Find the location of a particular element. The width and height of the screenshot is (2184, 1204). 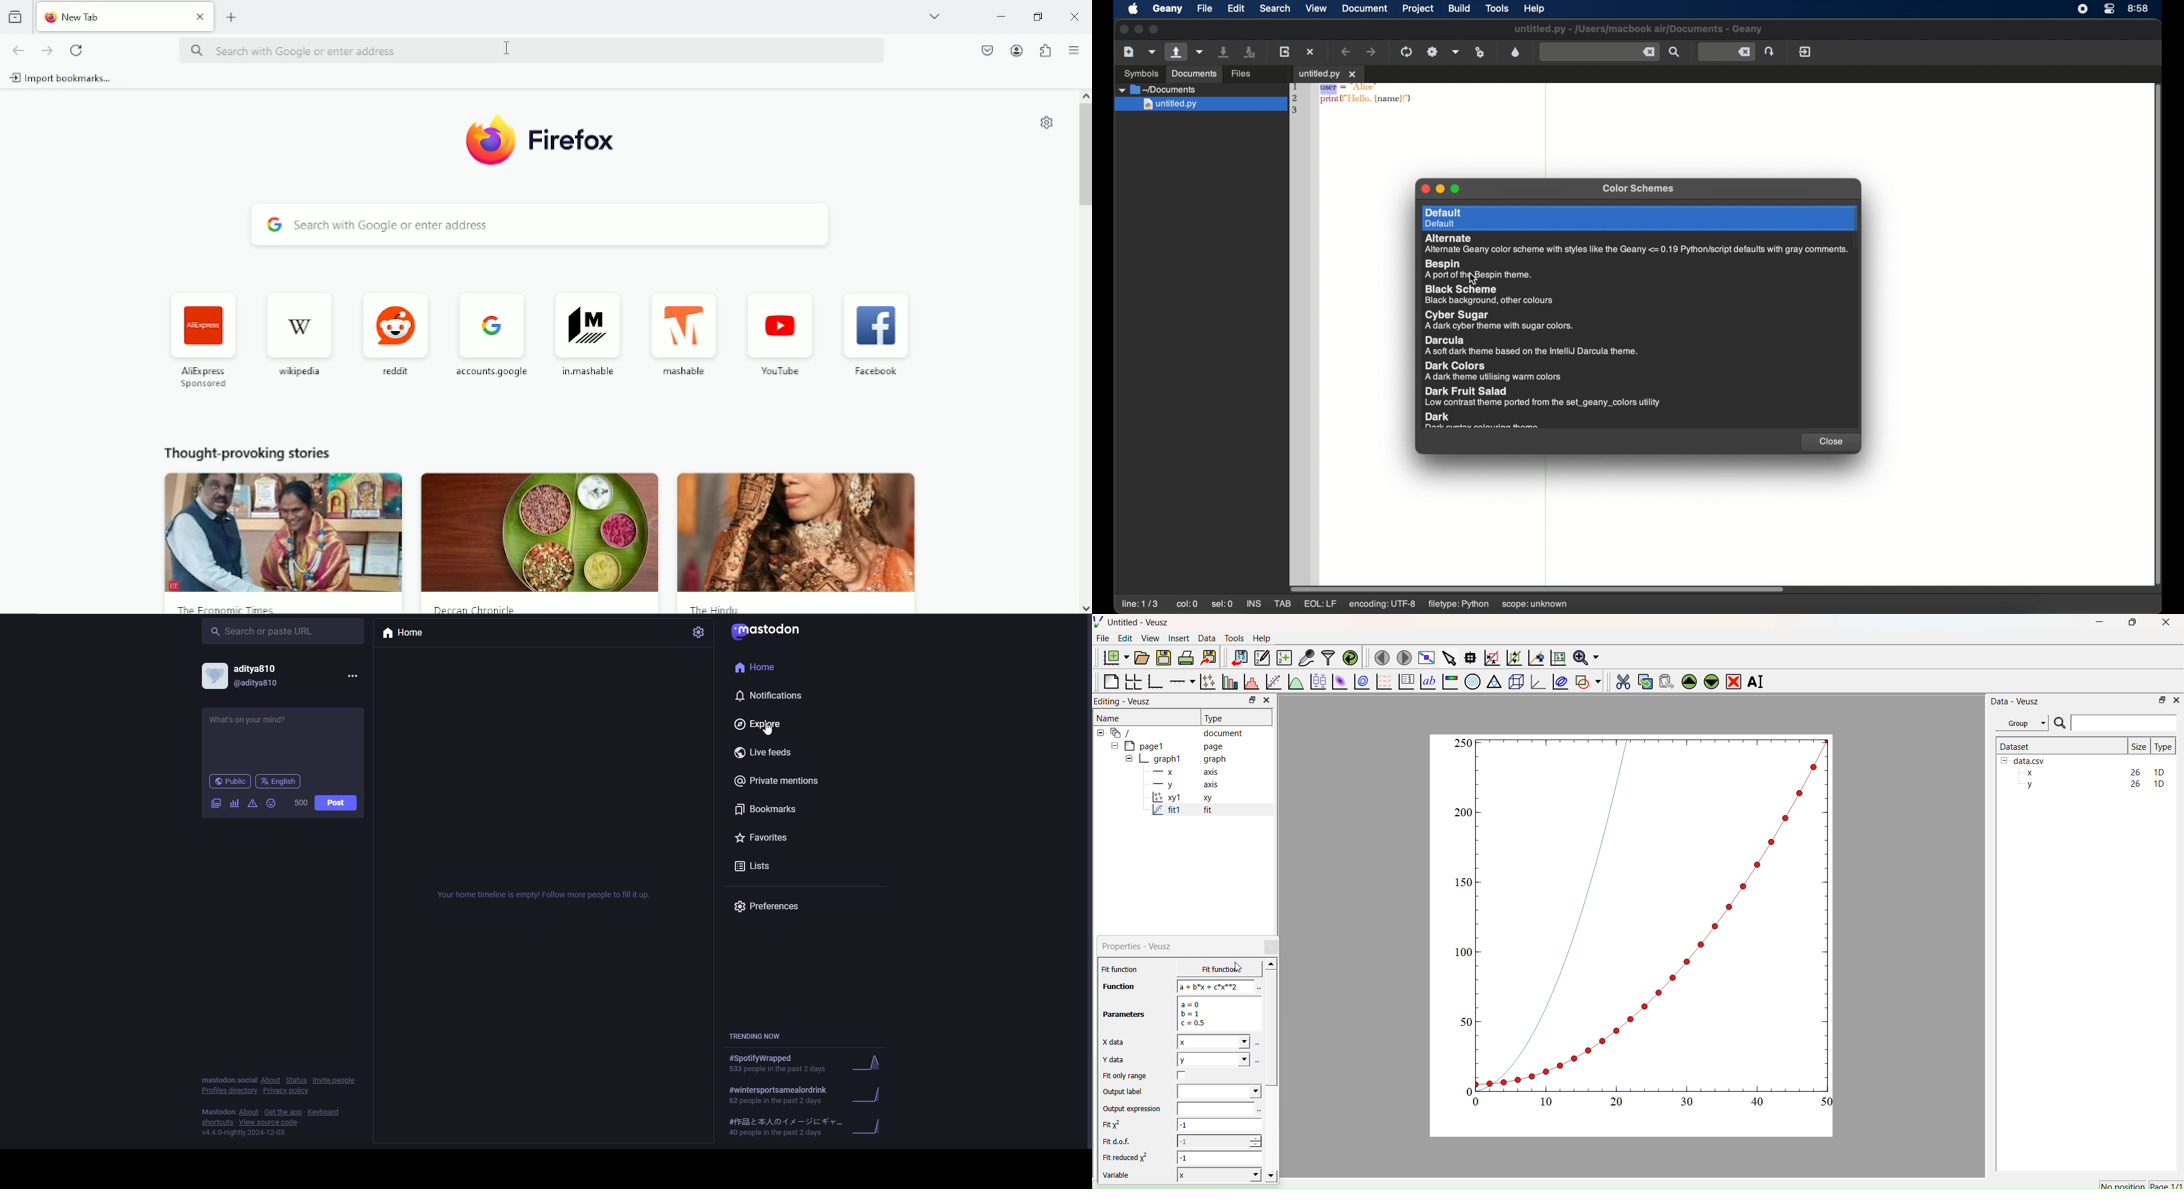

open application menu is located at coordinates (1074, 50).